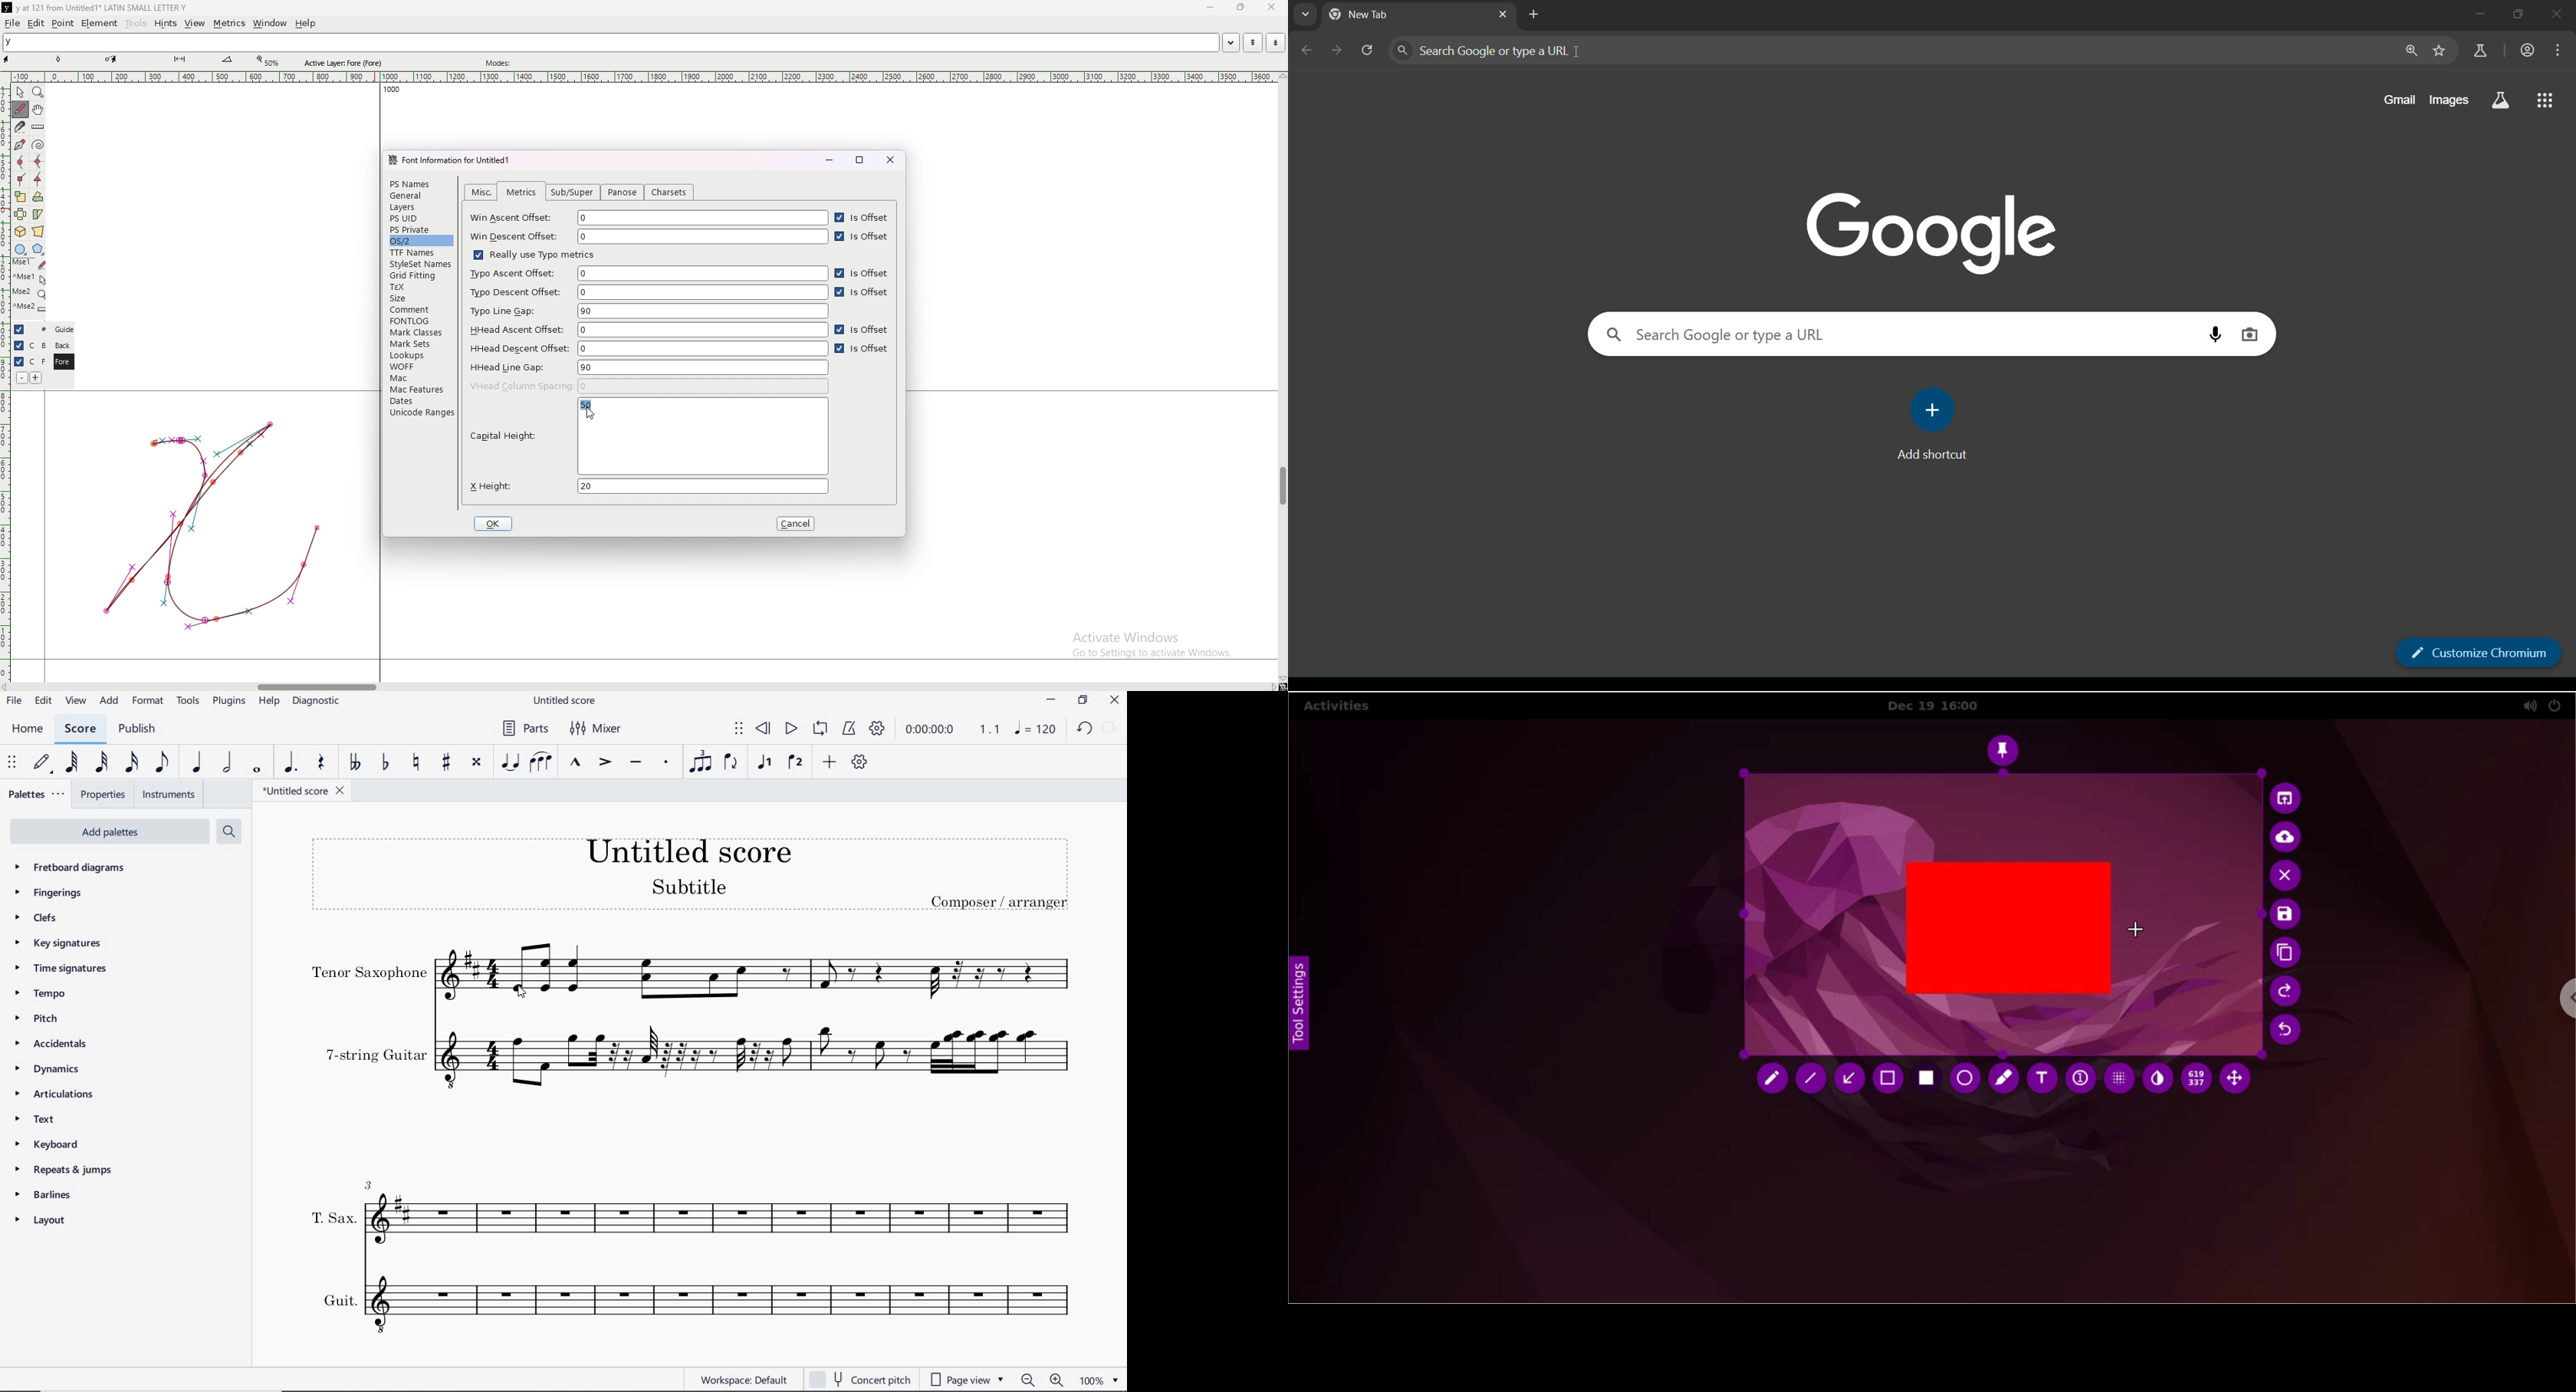 The width and height of the screenshot is (2576, 1400). Describe the element at coordinates (101, 762) in the screenshot. I see `32ND NOTE` at that location.